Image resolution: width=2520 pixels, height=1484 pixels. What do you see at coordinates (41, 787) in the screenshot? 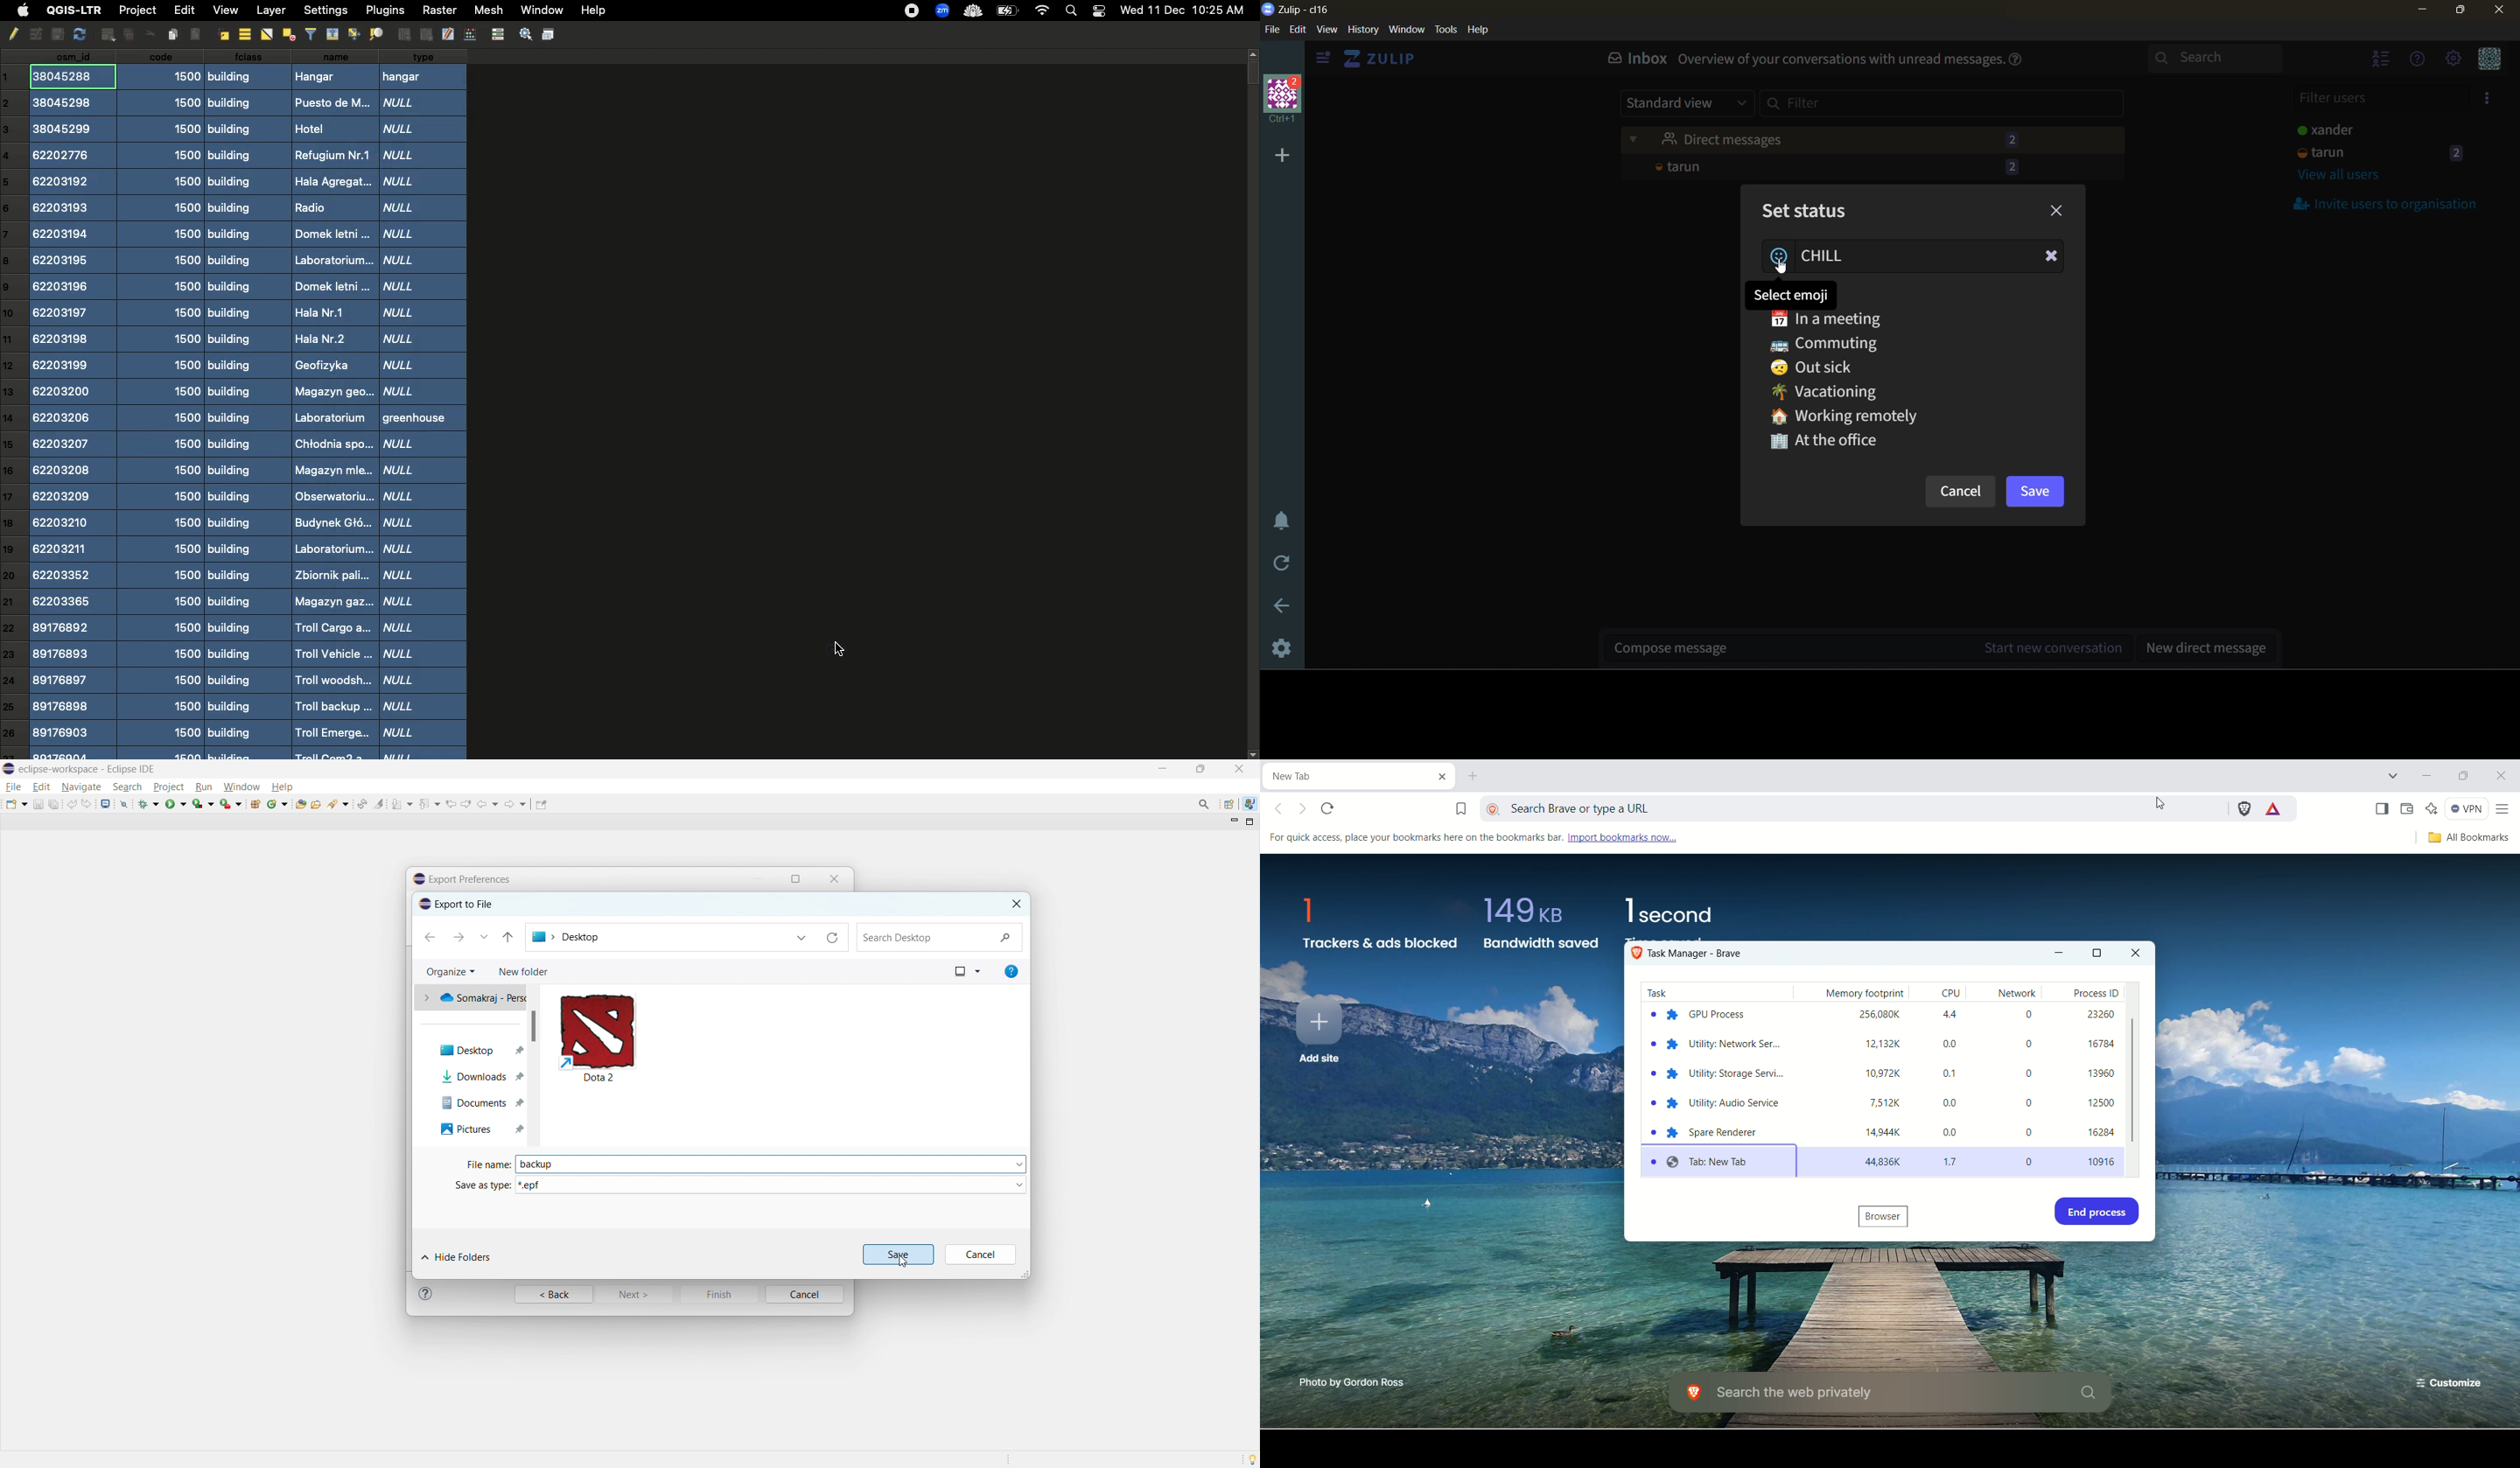
I see `edit` at bounding box center [41, 787].